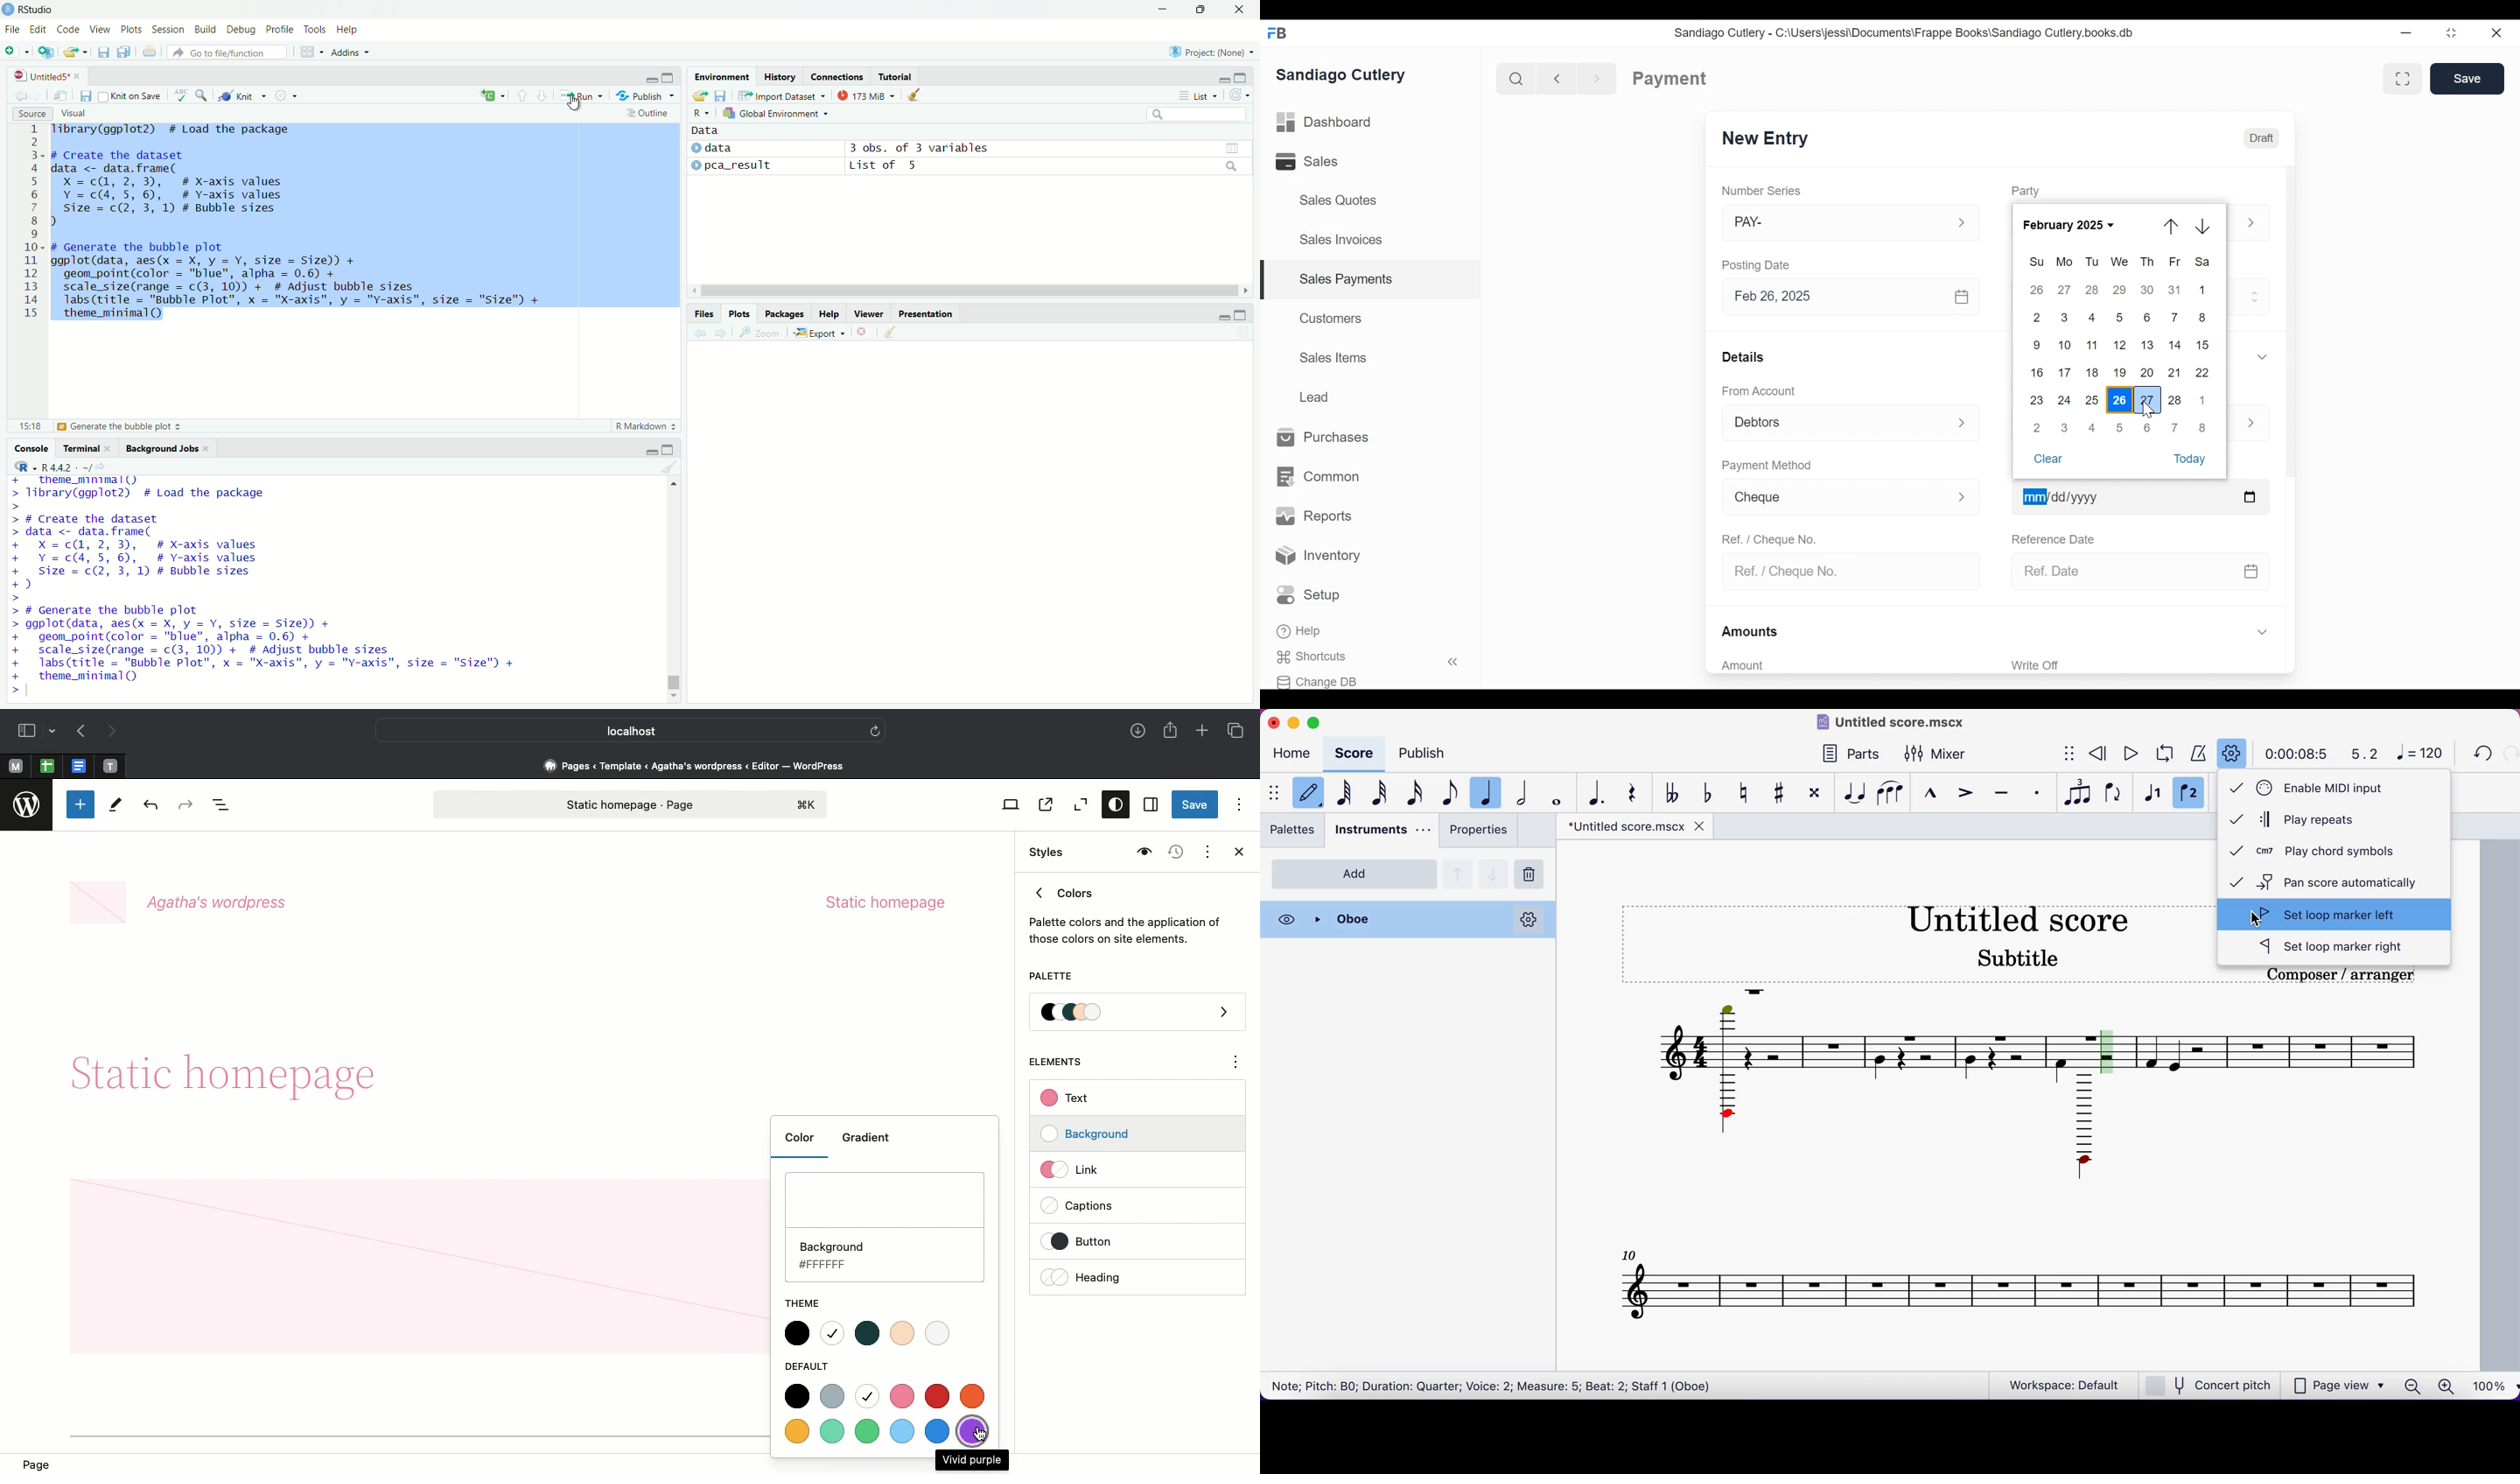 The height and width of the screenshot is (1484, 2520). Describe the element at coordinates (2052, 538) in the screenshot. I see `Reference Date` at that location.